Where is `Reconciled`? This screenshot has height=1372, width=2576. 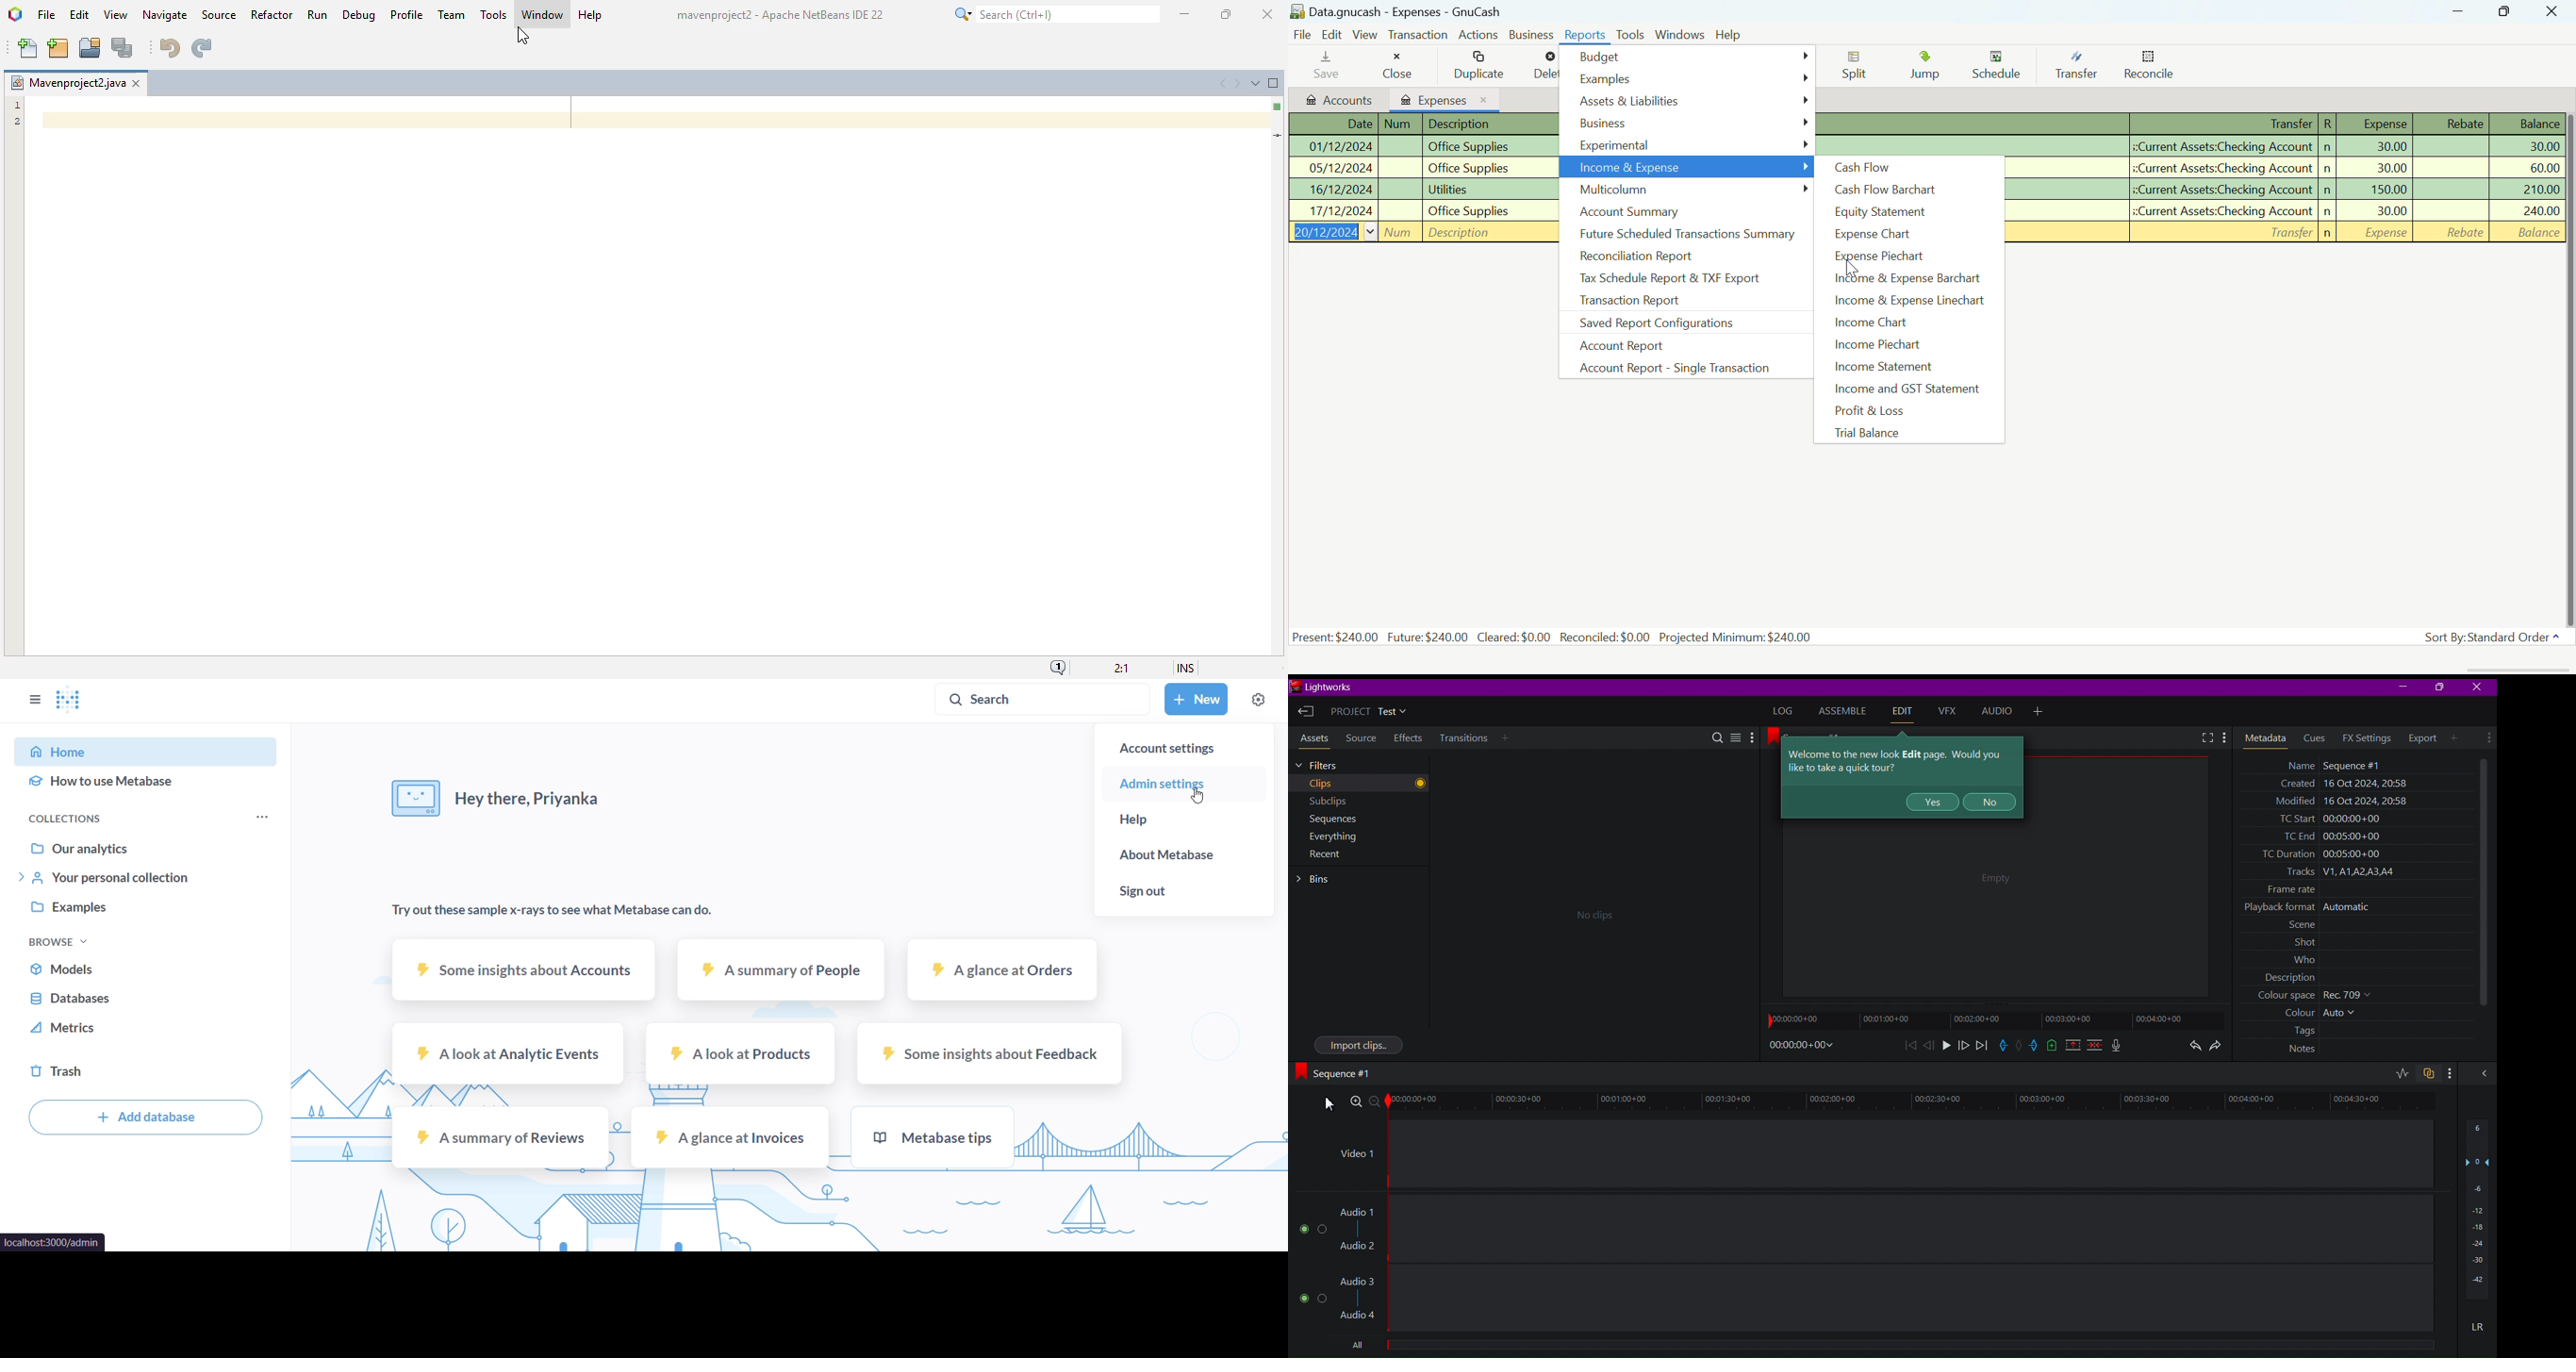
Reconciled is located at coordinates (1605, 637).